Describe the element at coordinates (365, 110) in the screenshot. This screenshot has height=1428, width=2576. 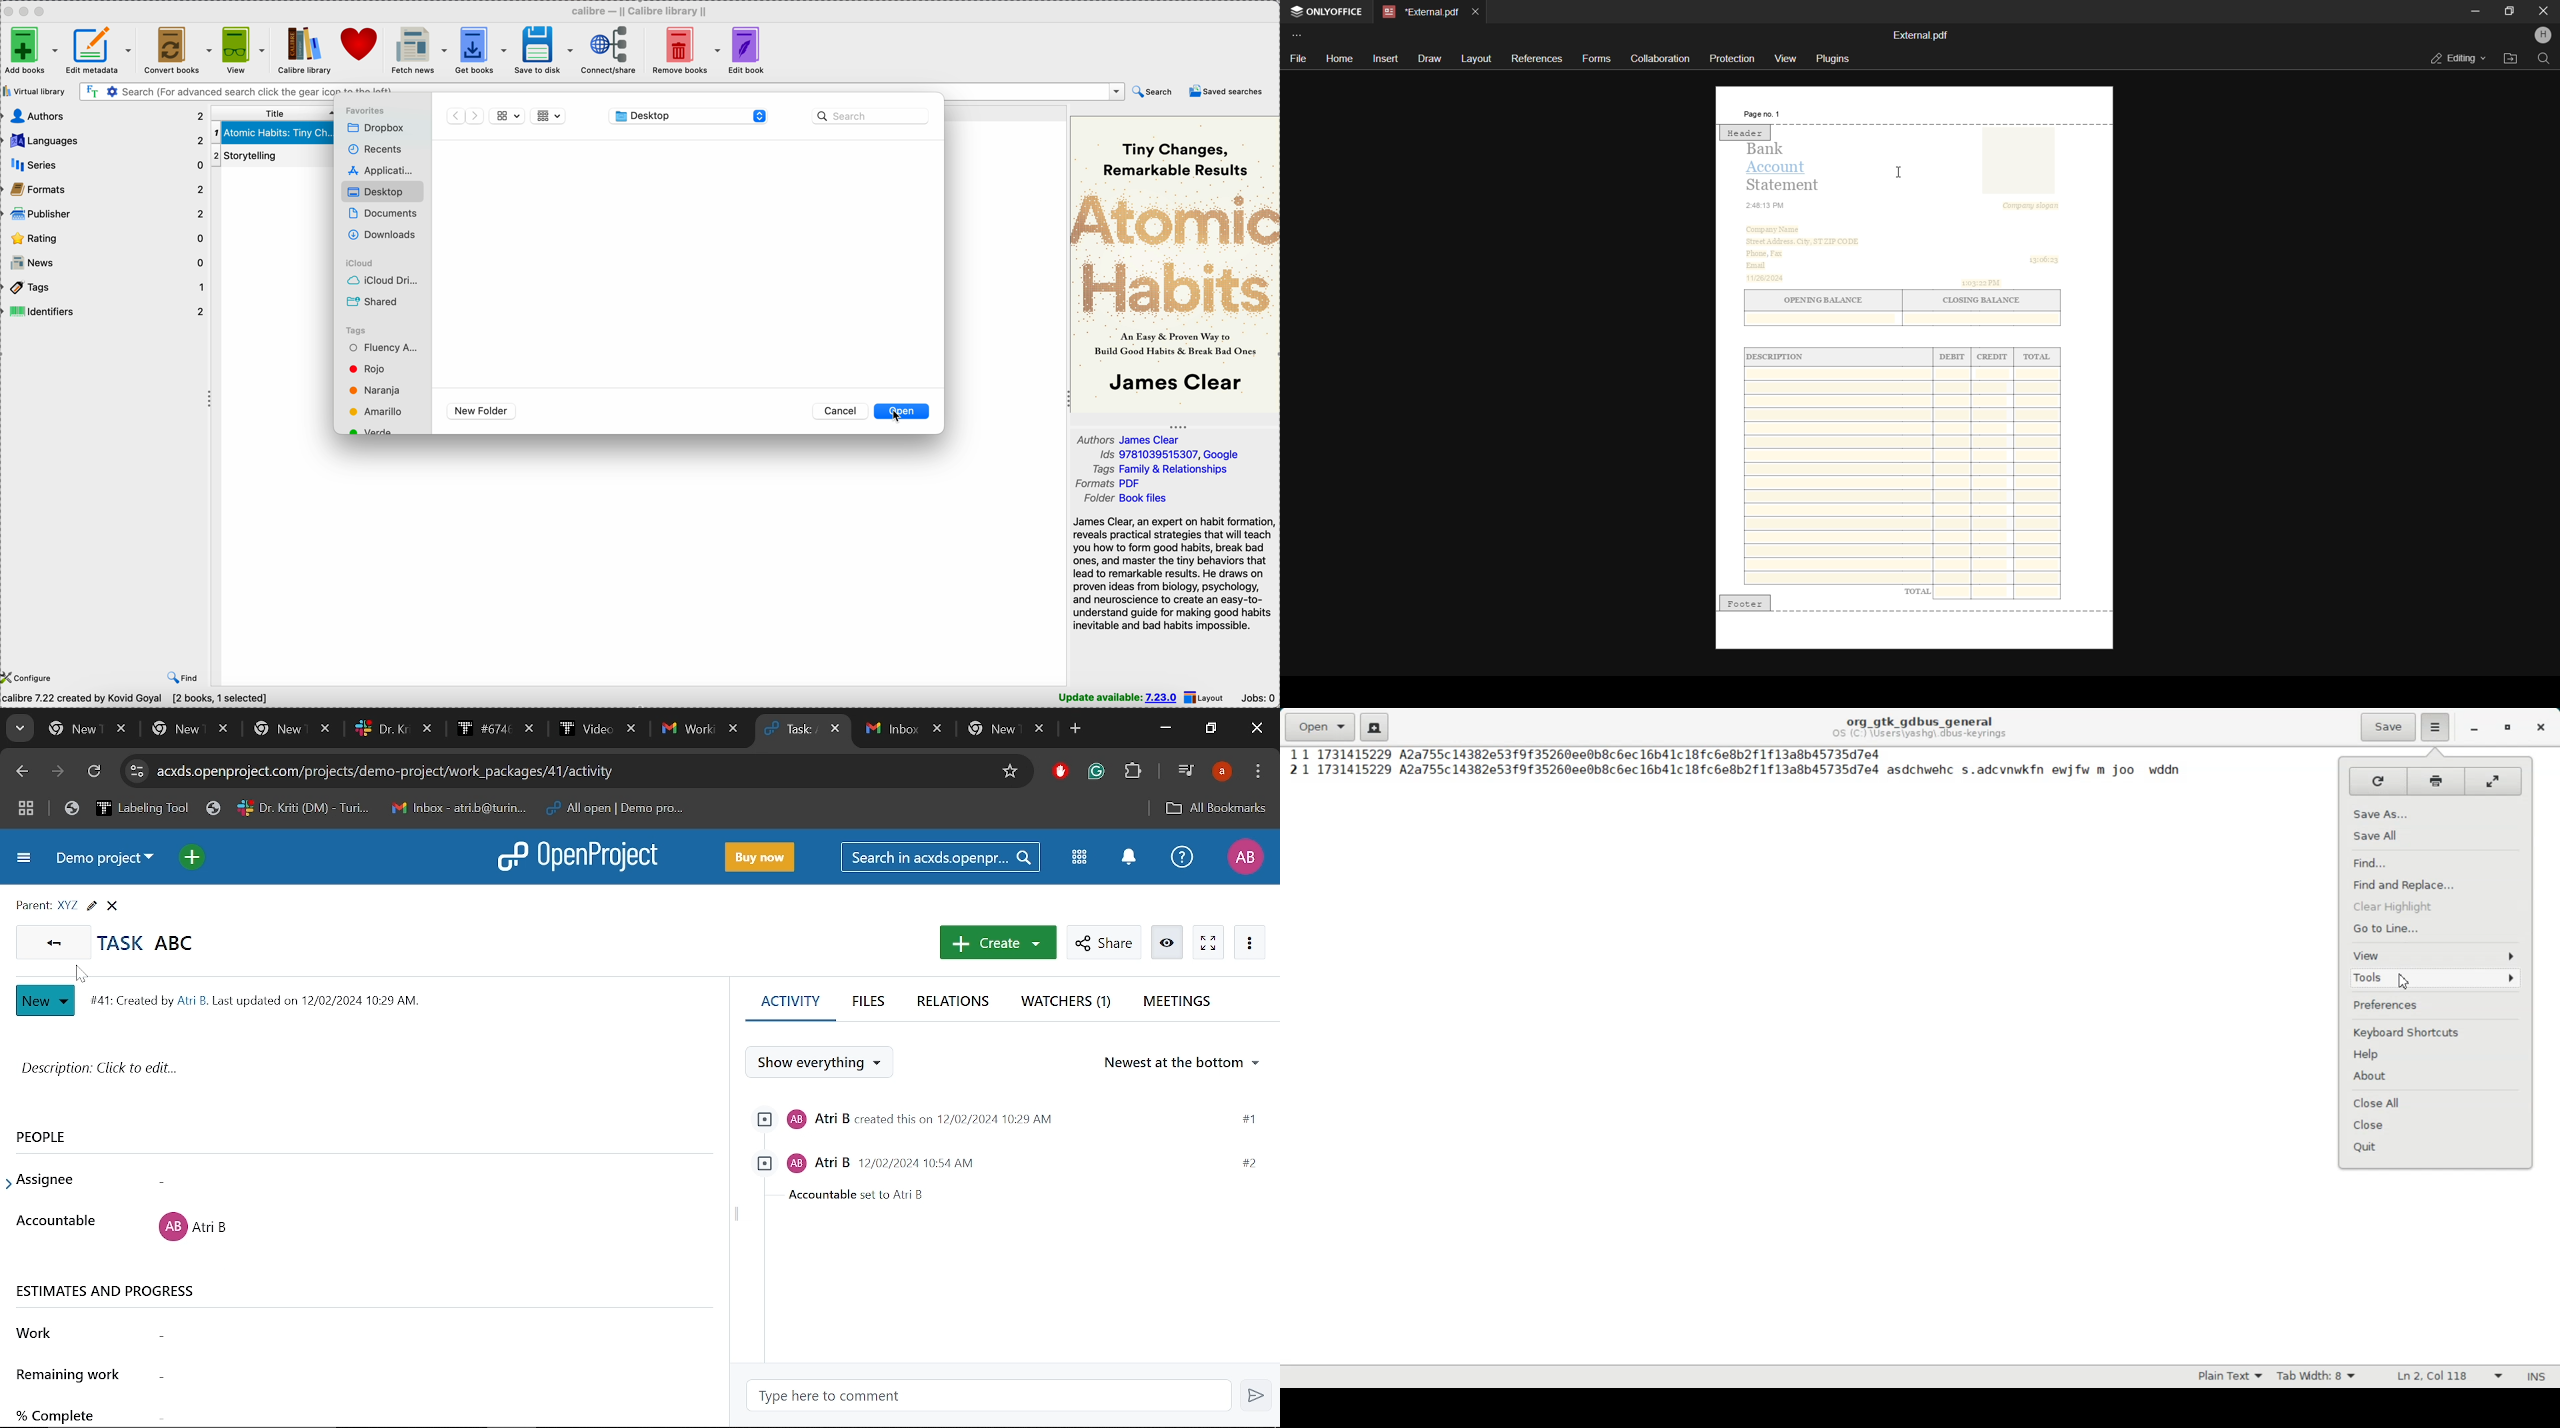
I see `favorites` at that location.